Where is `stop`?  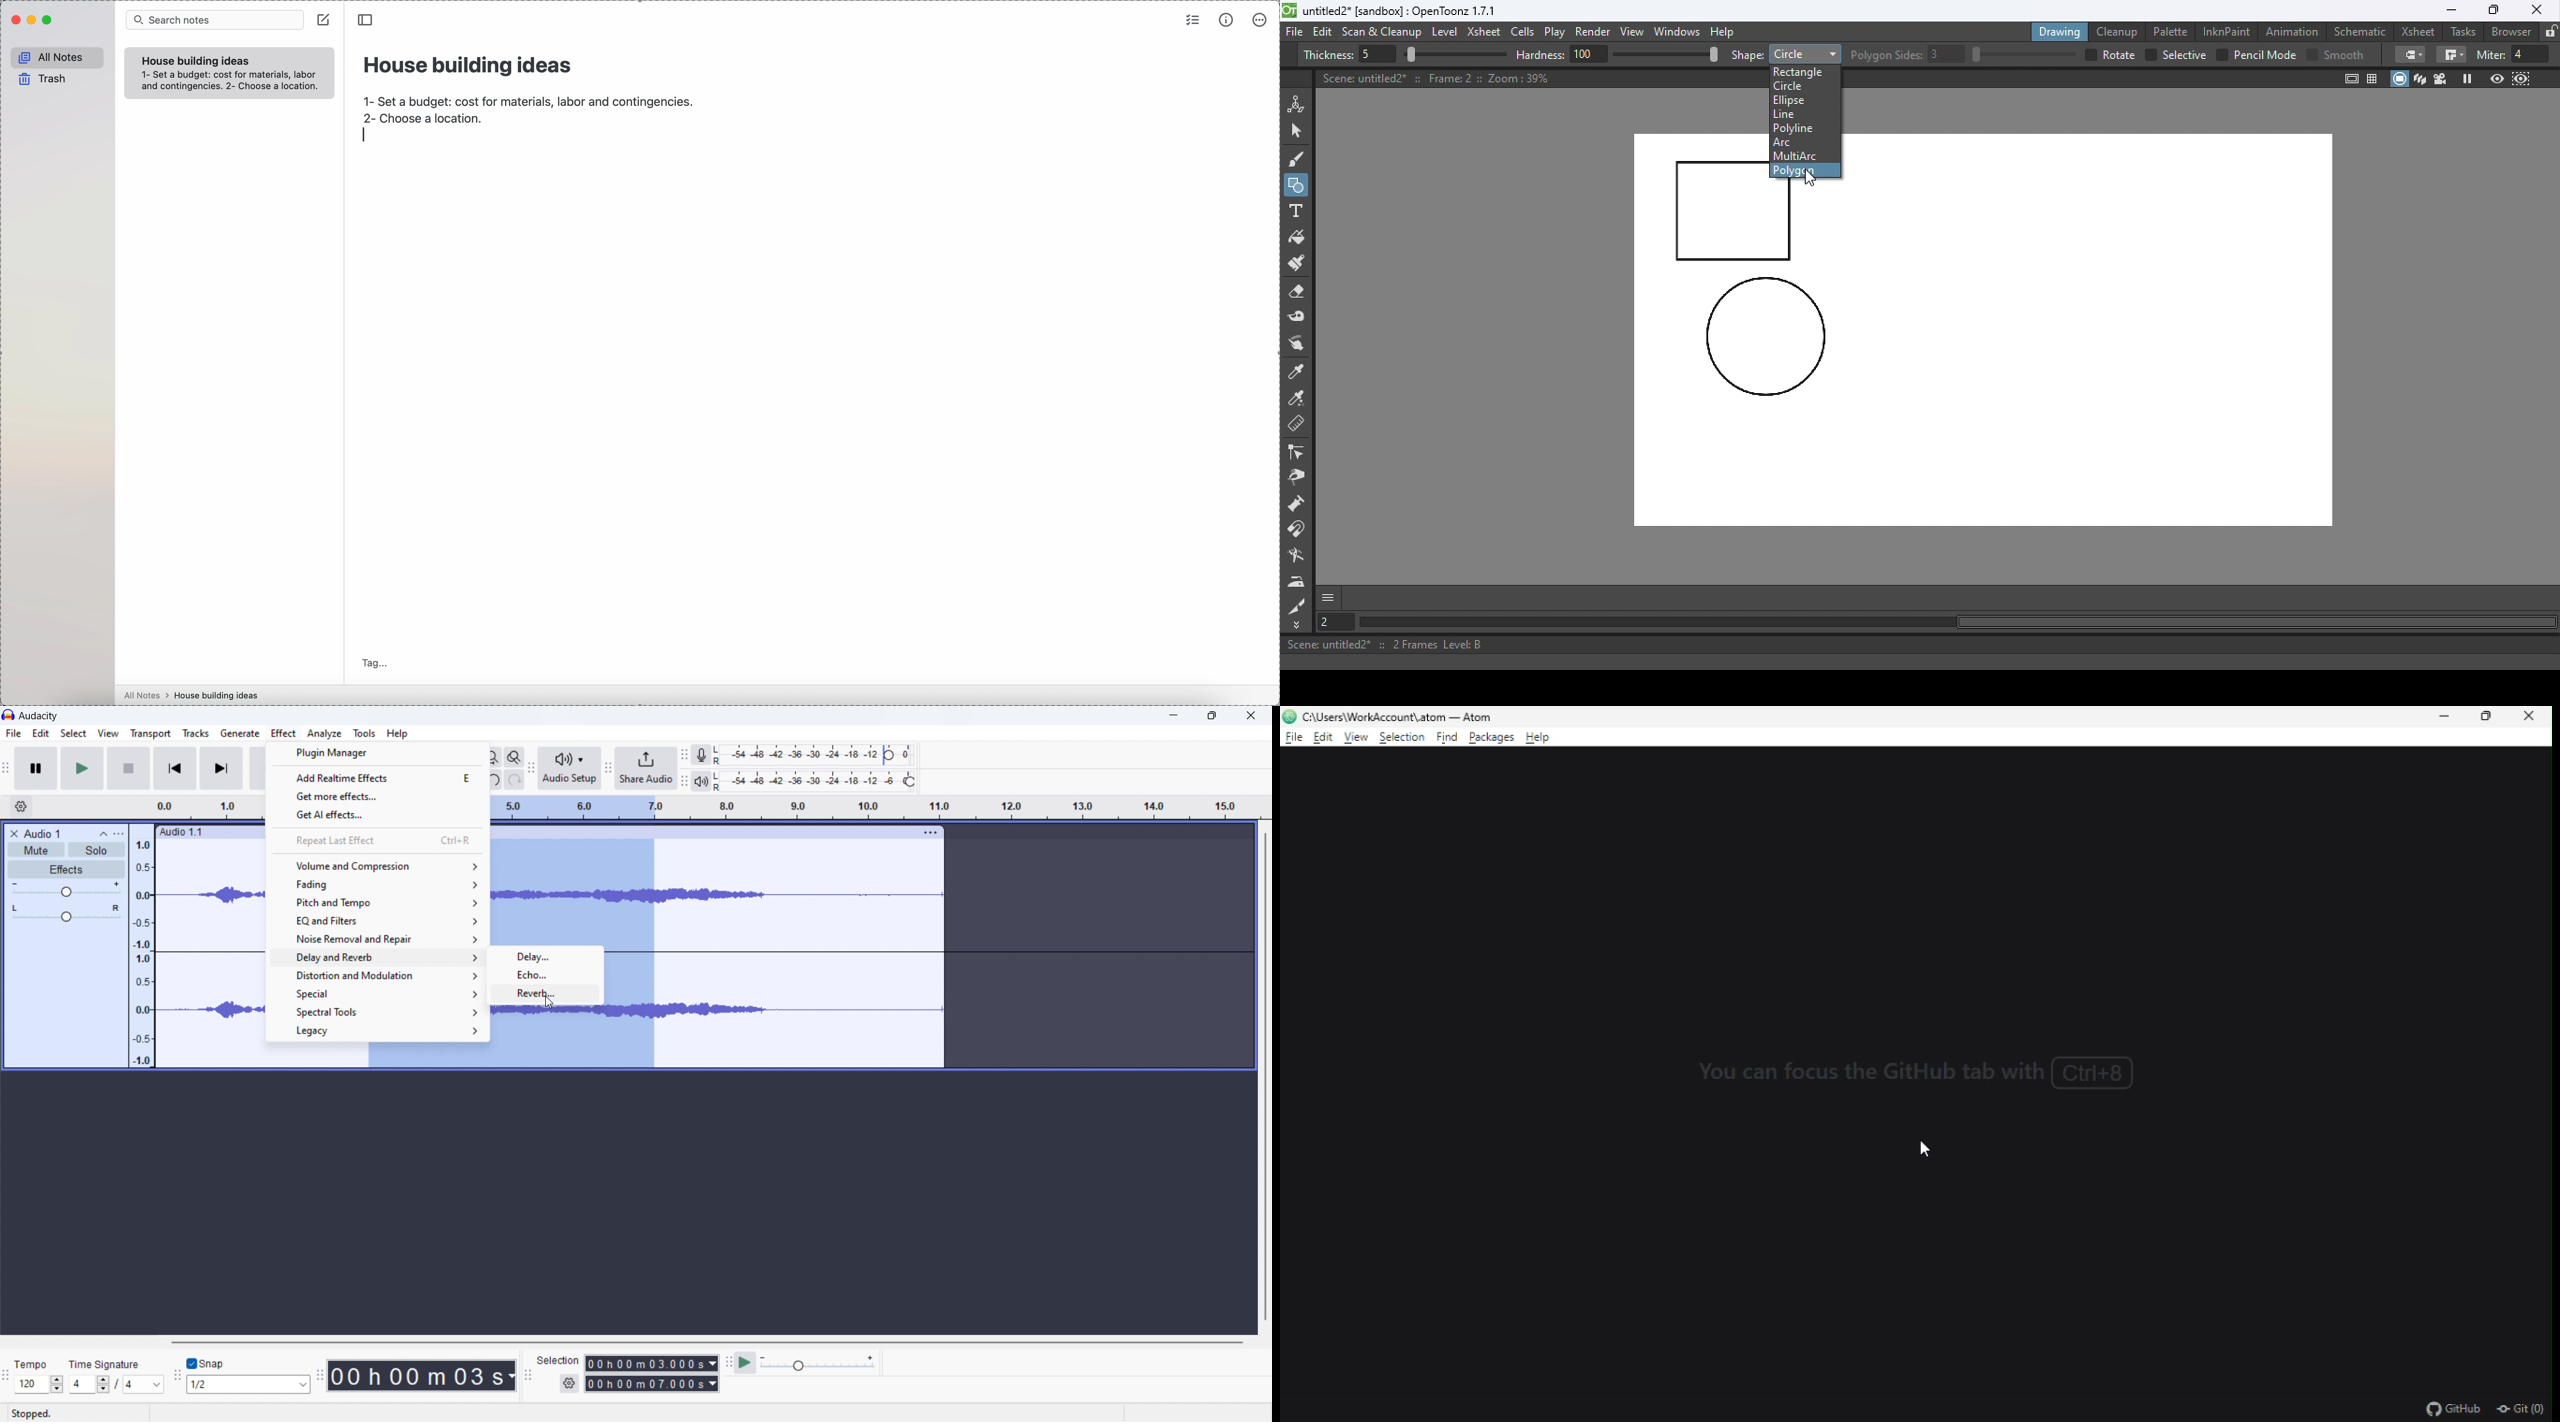 stop is located at coordinates (129, 768).